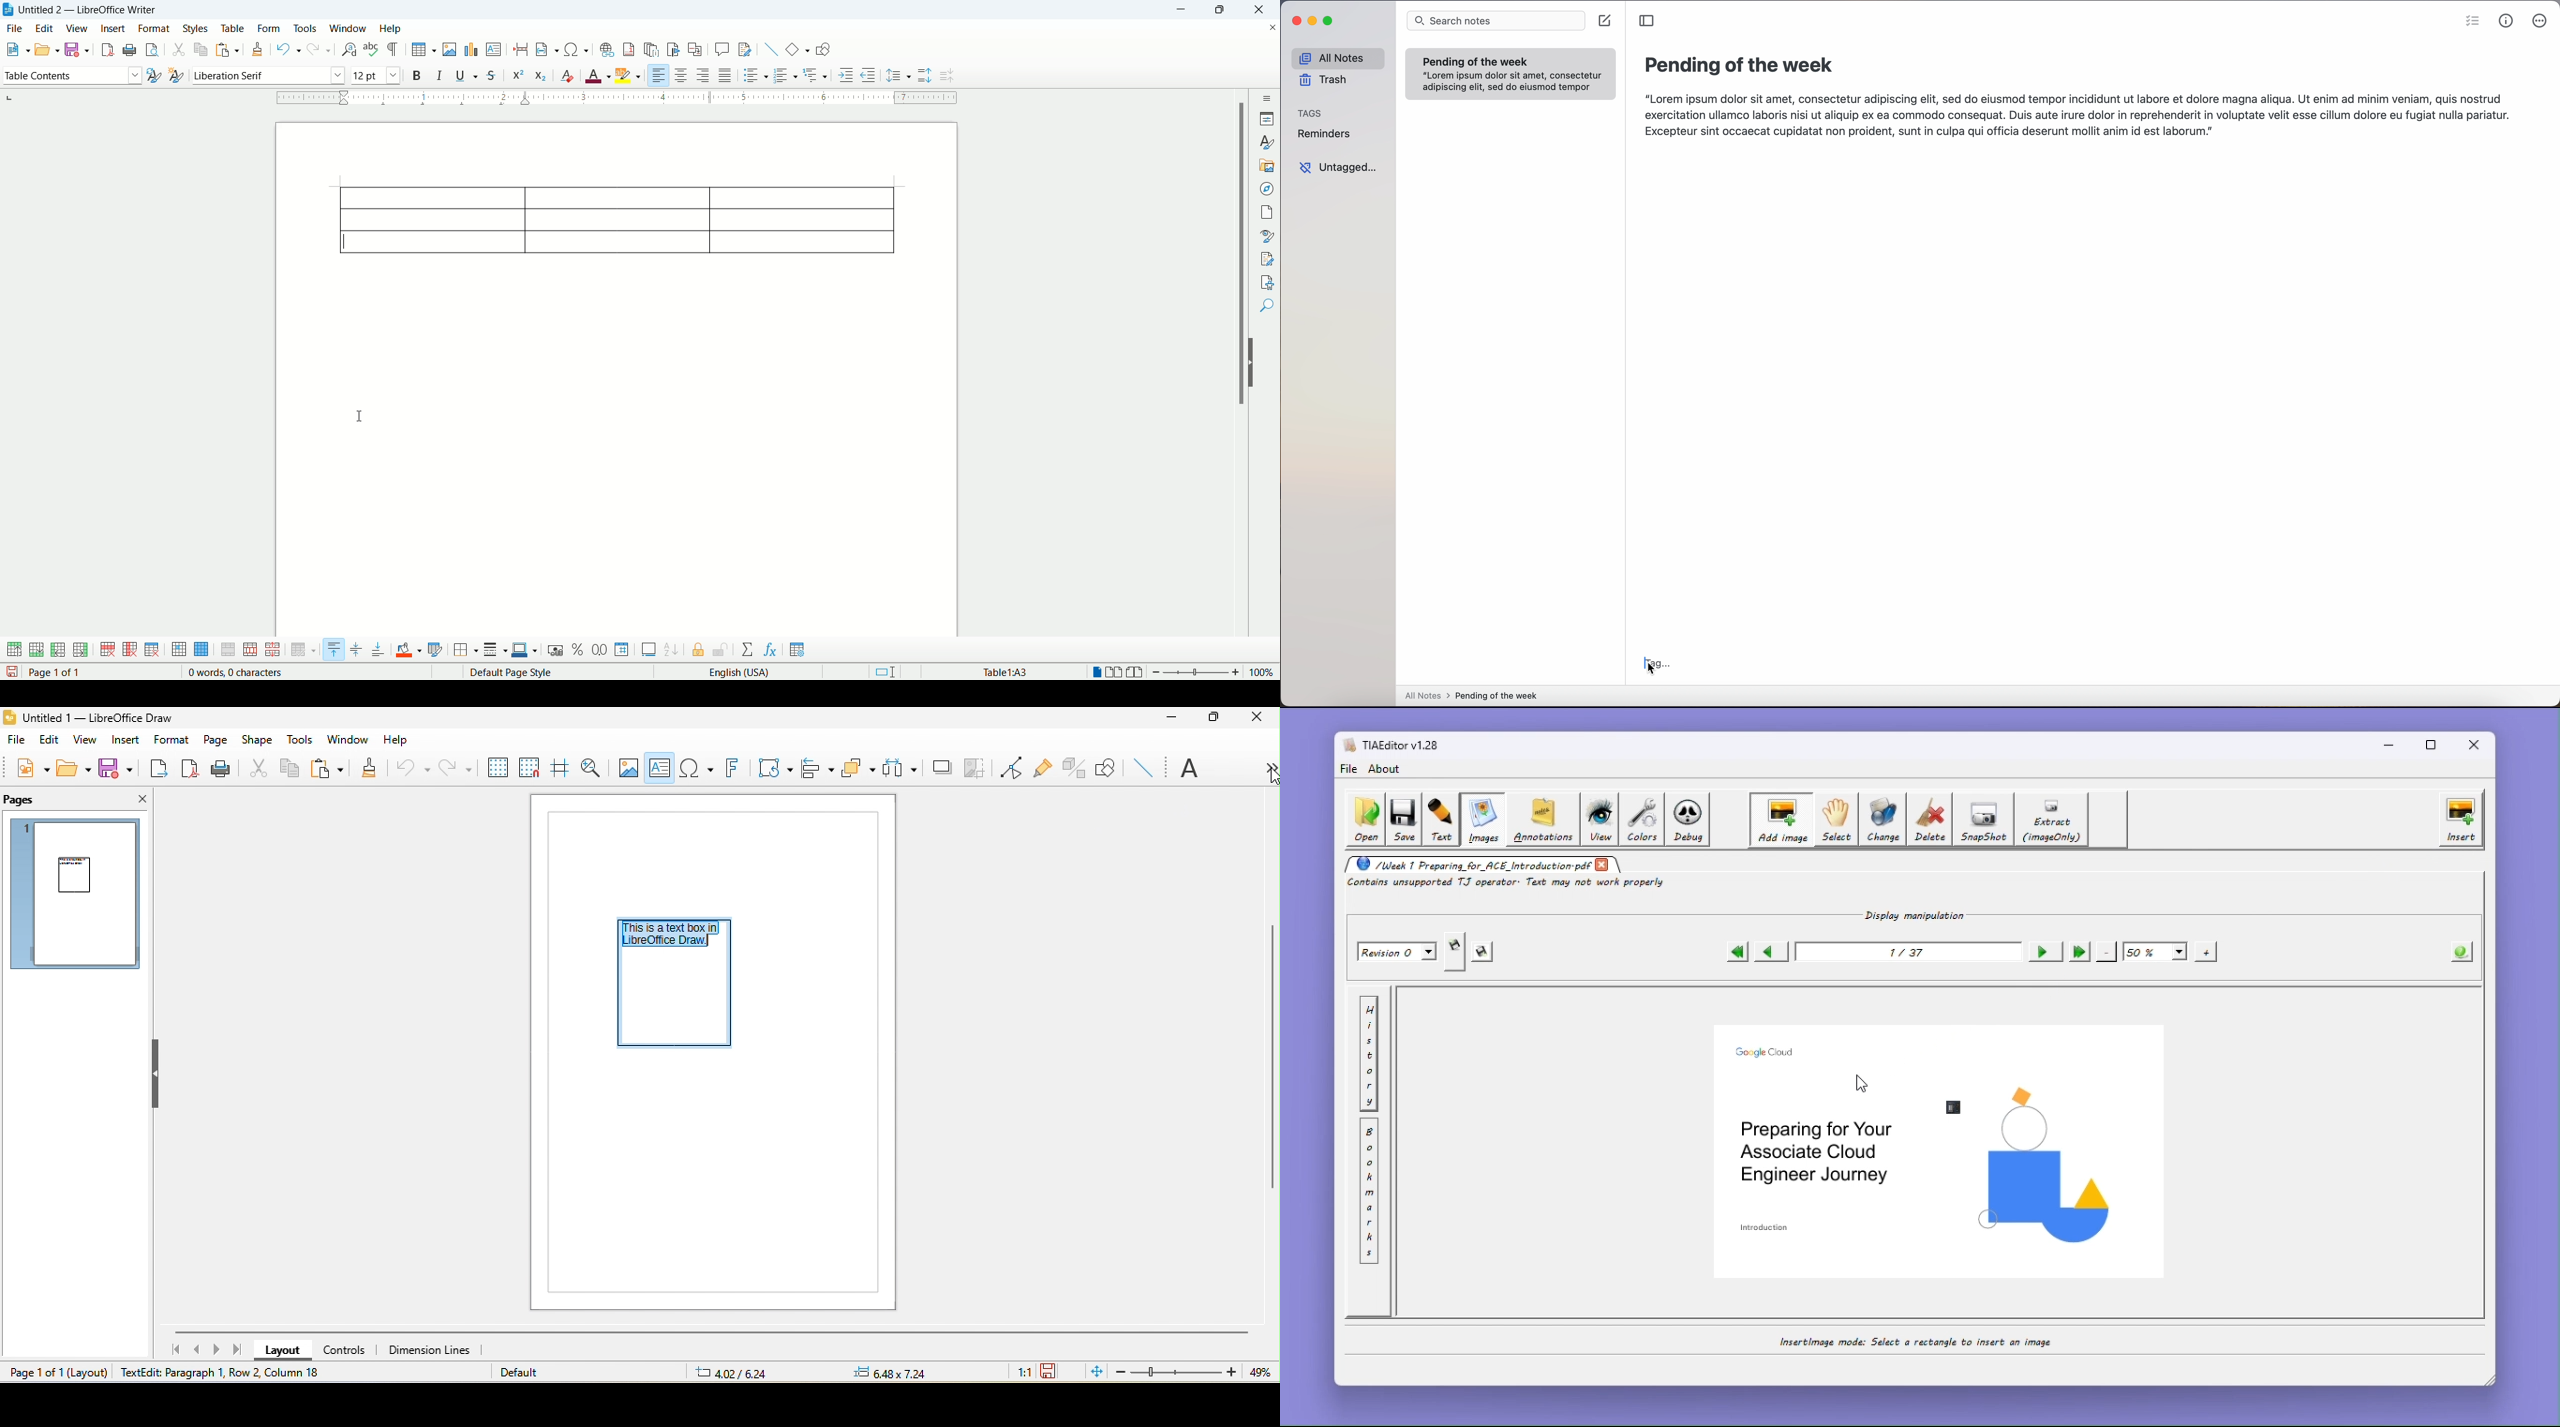 This screenshot has width=2576, height=1428. Describe the element at coordinates (375, 768) in the screenshot. I see `clone formatting` at that location.